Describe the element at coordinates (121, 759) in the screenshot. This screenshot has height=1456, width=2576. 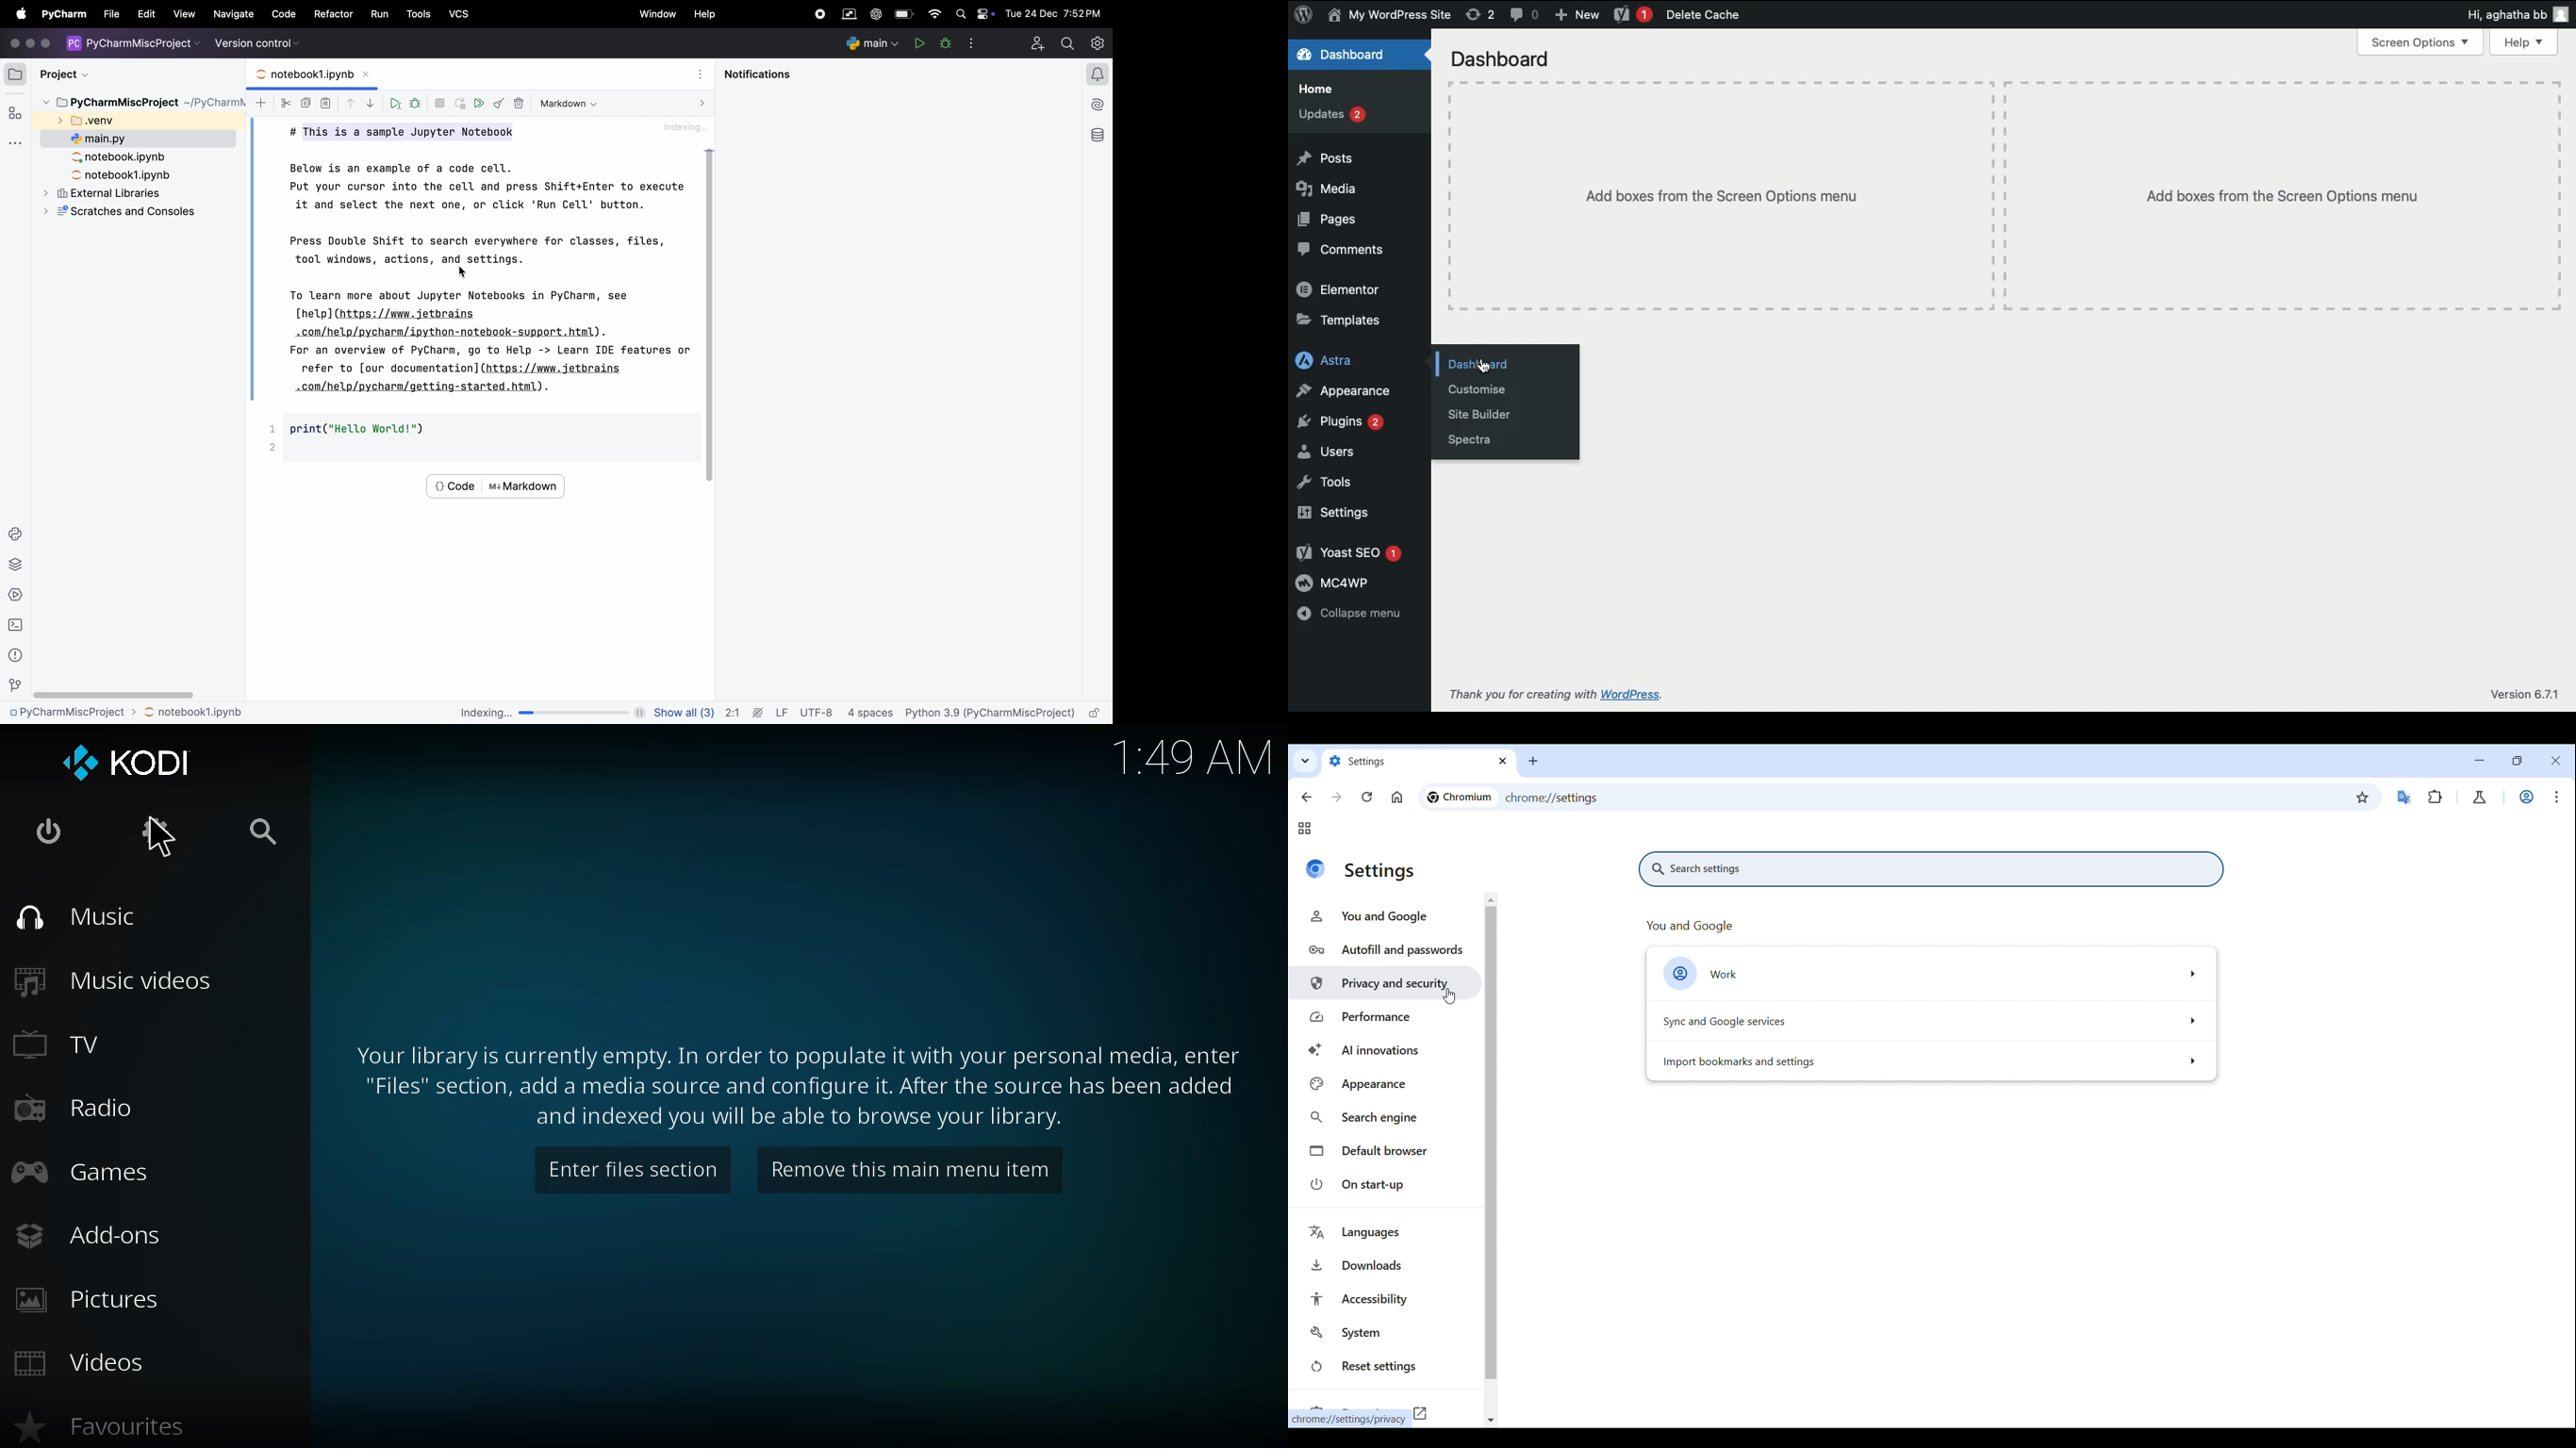
I see `kodi` at that location.